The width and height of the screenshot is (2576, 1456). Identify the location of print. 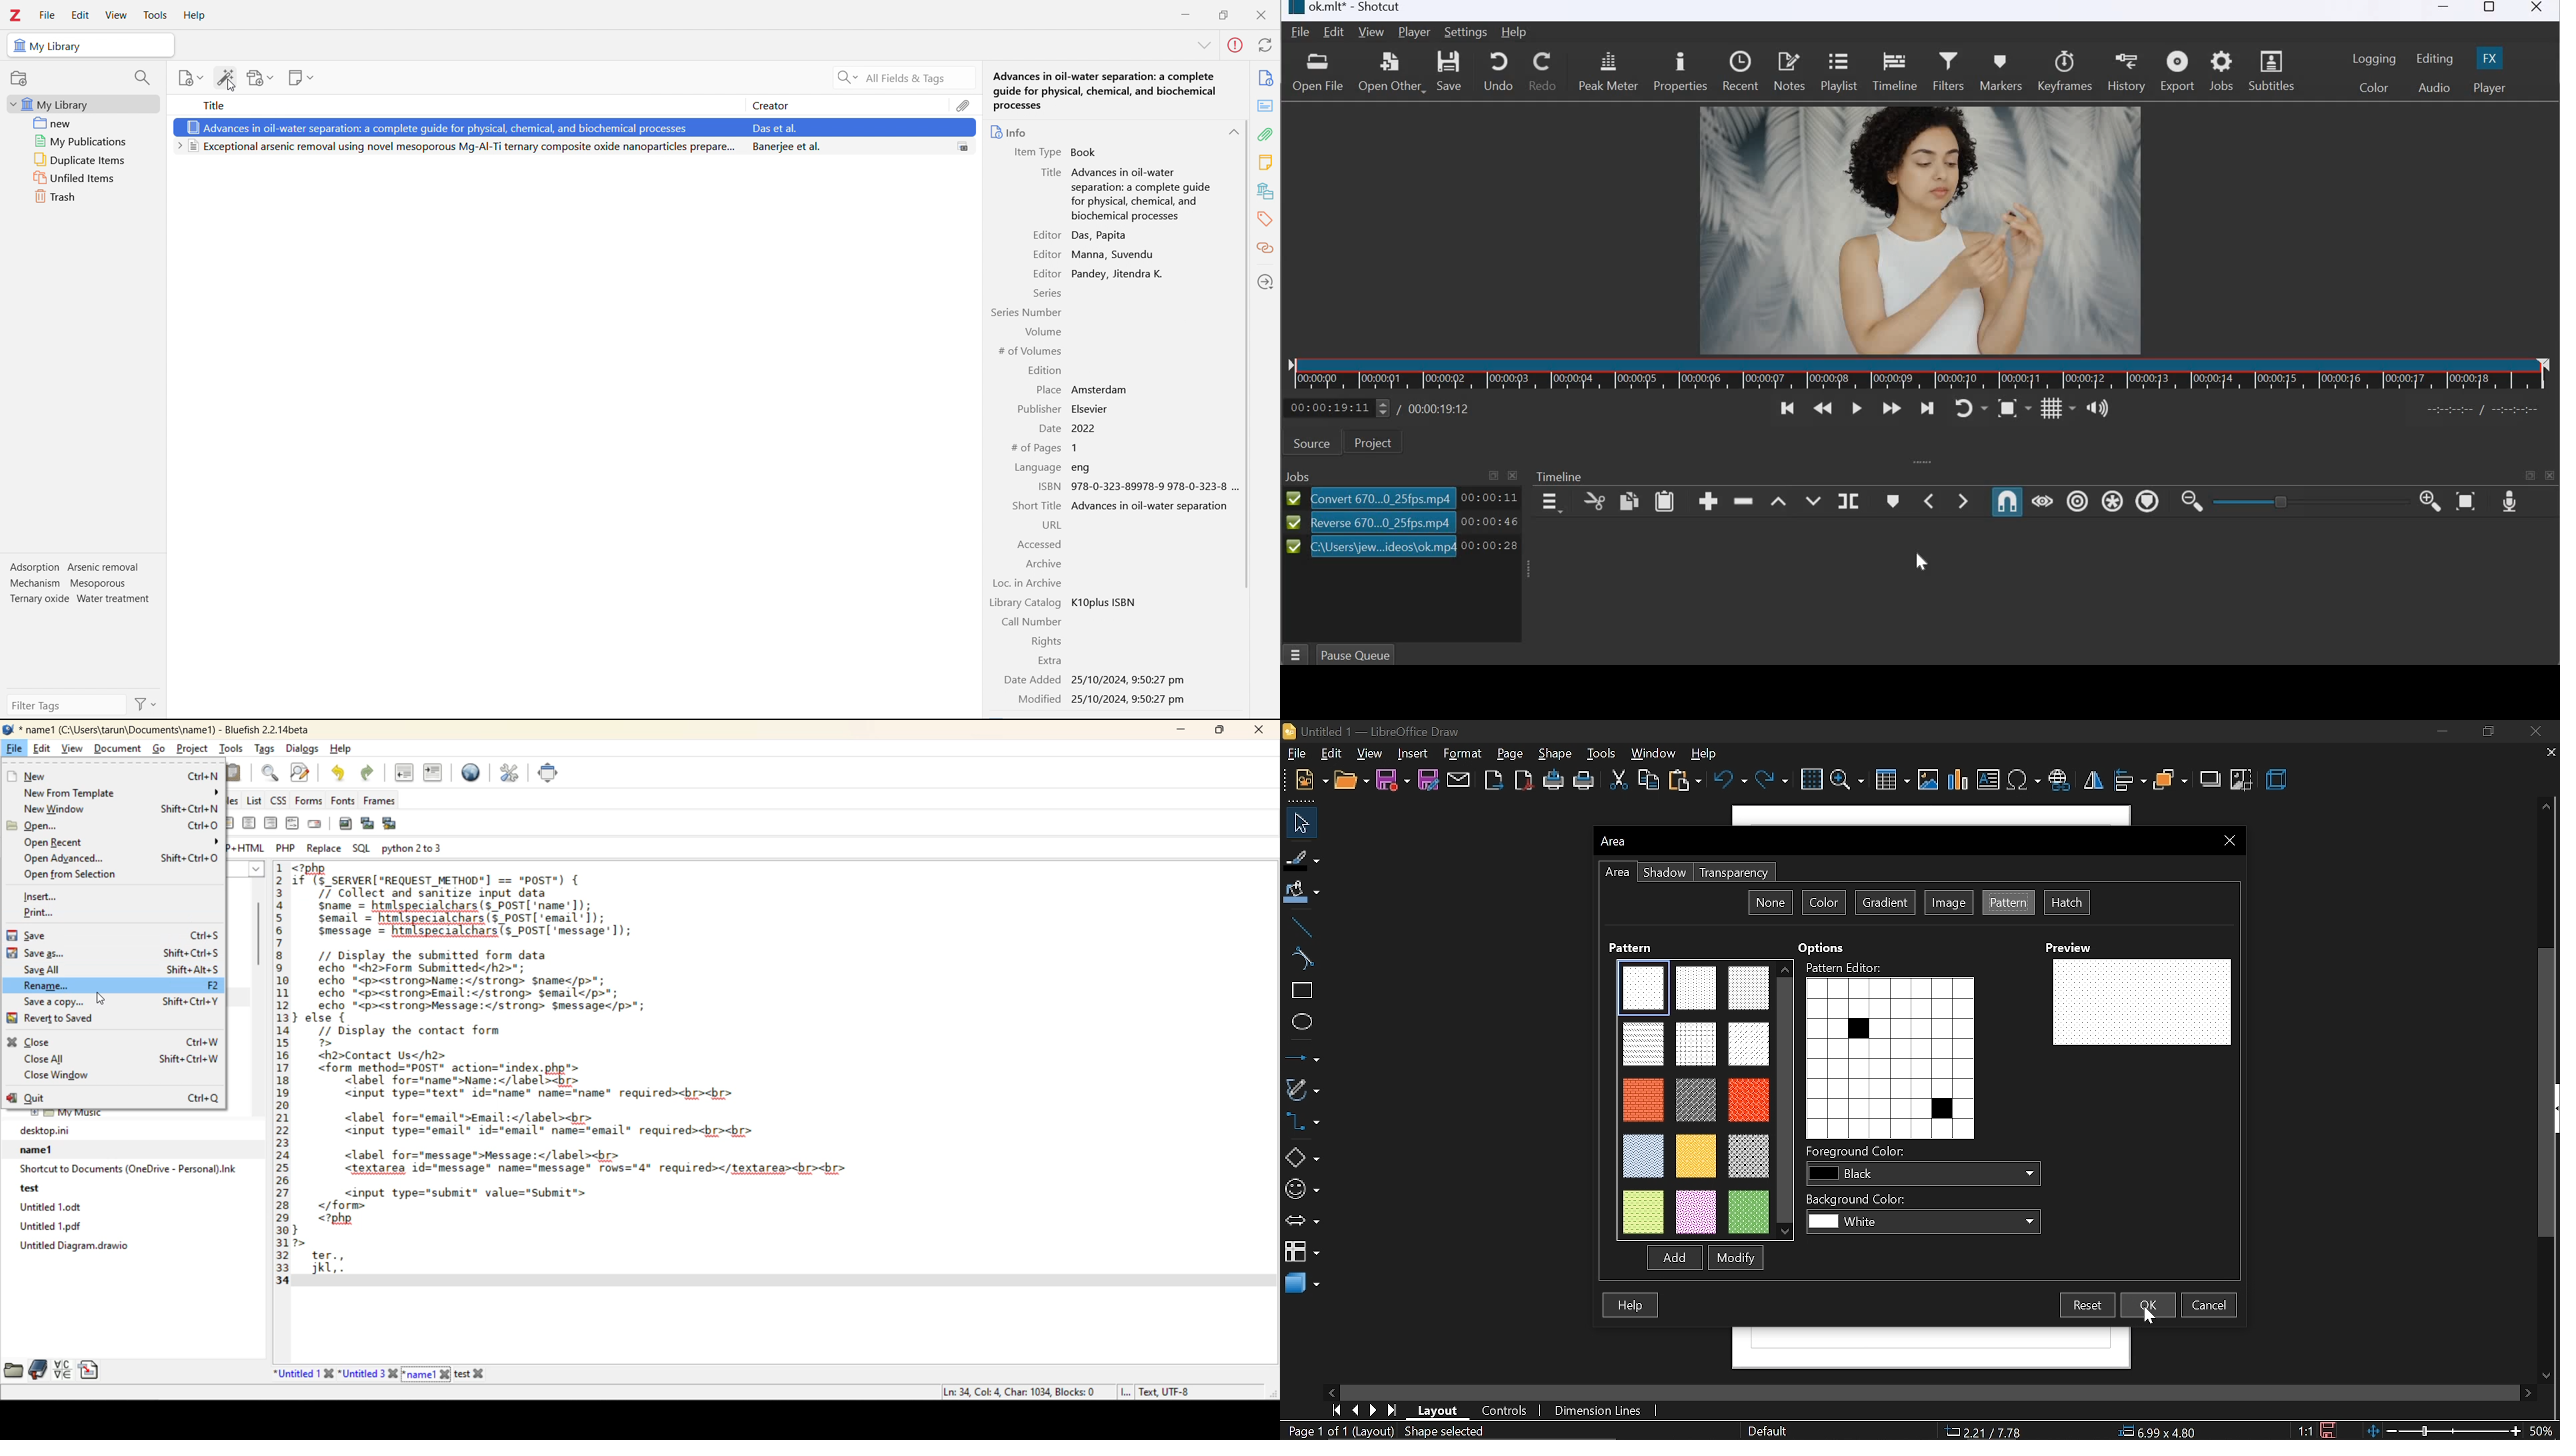
(43, 915).